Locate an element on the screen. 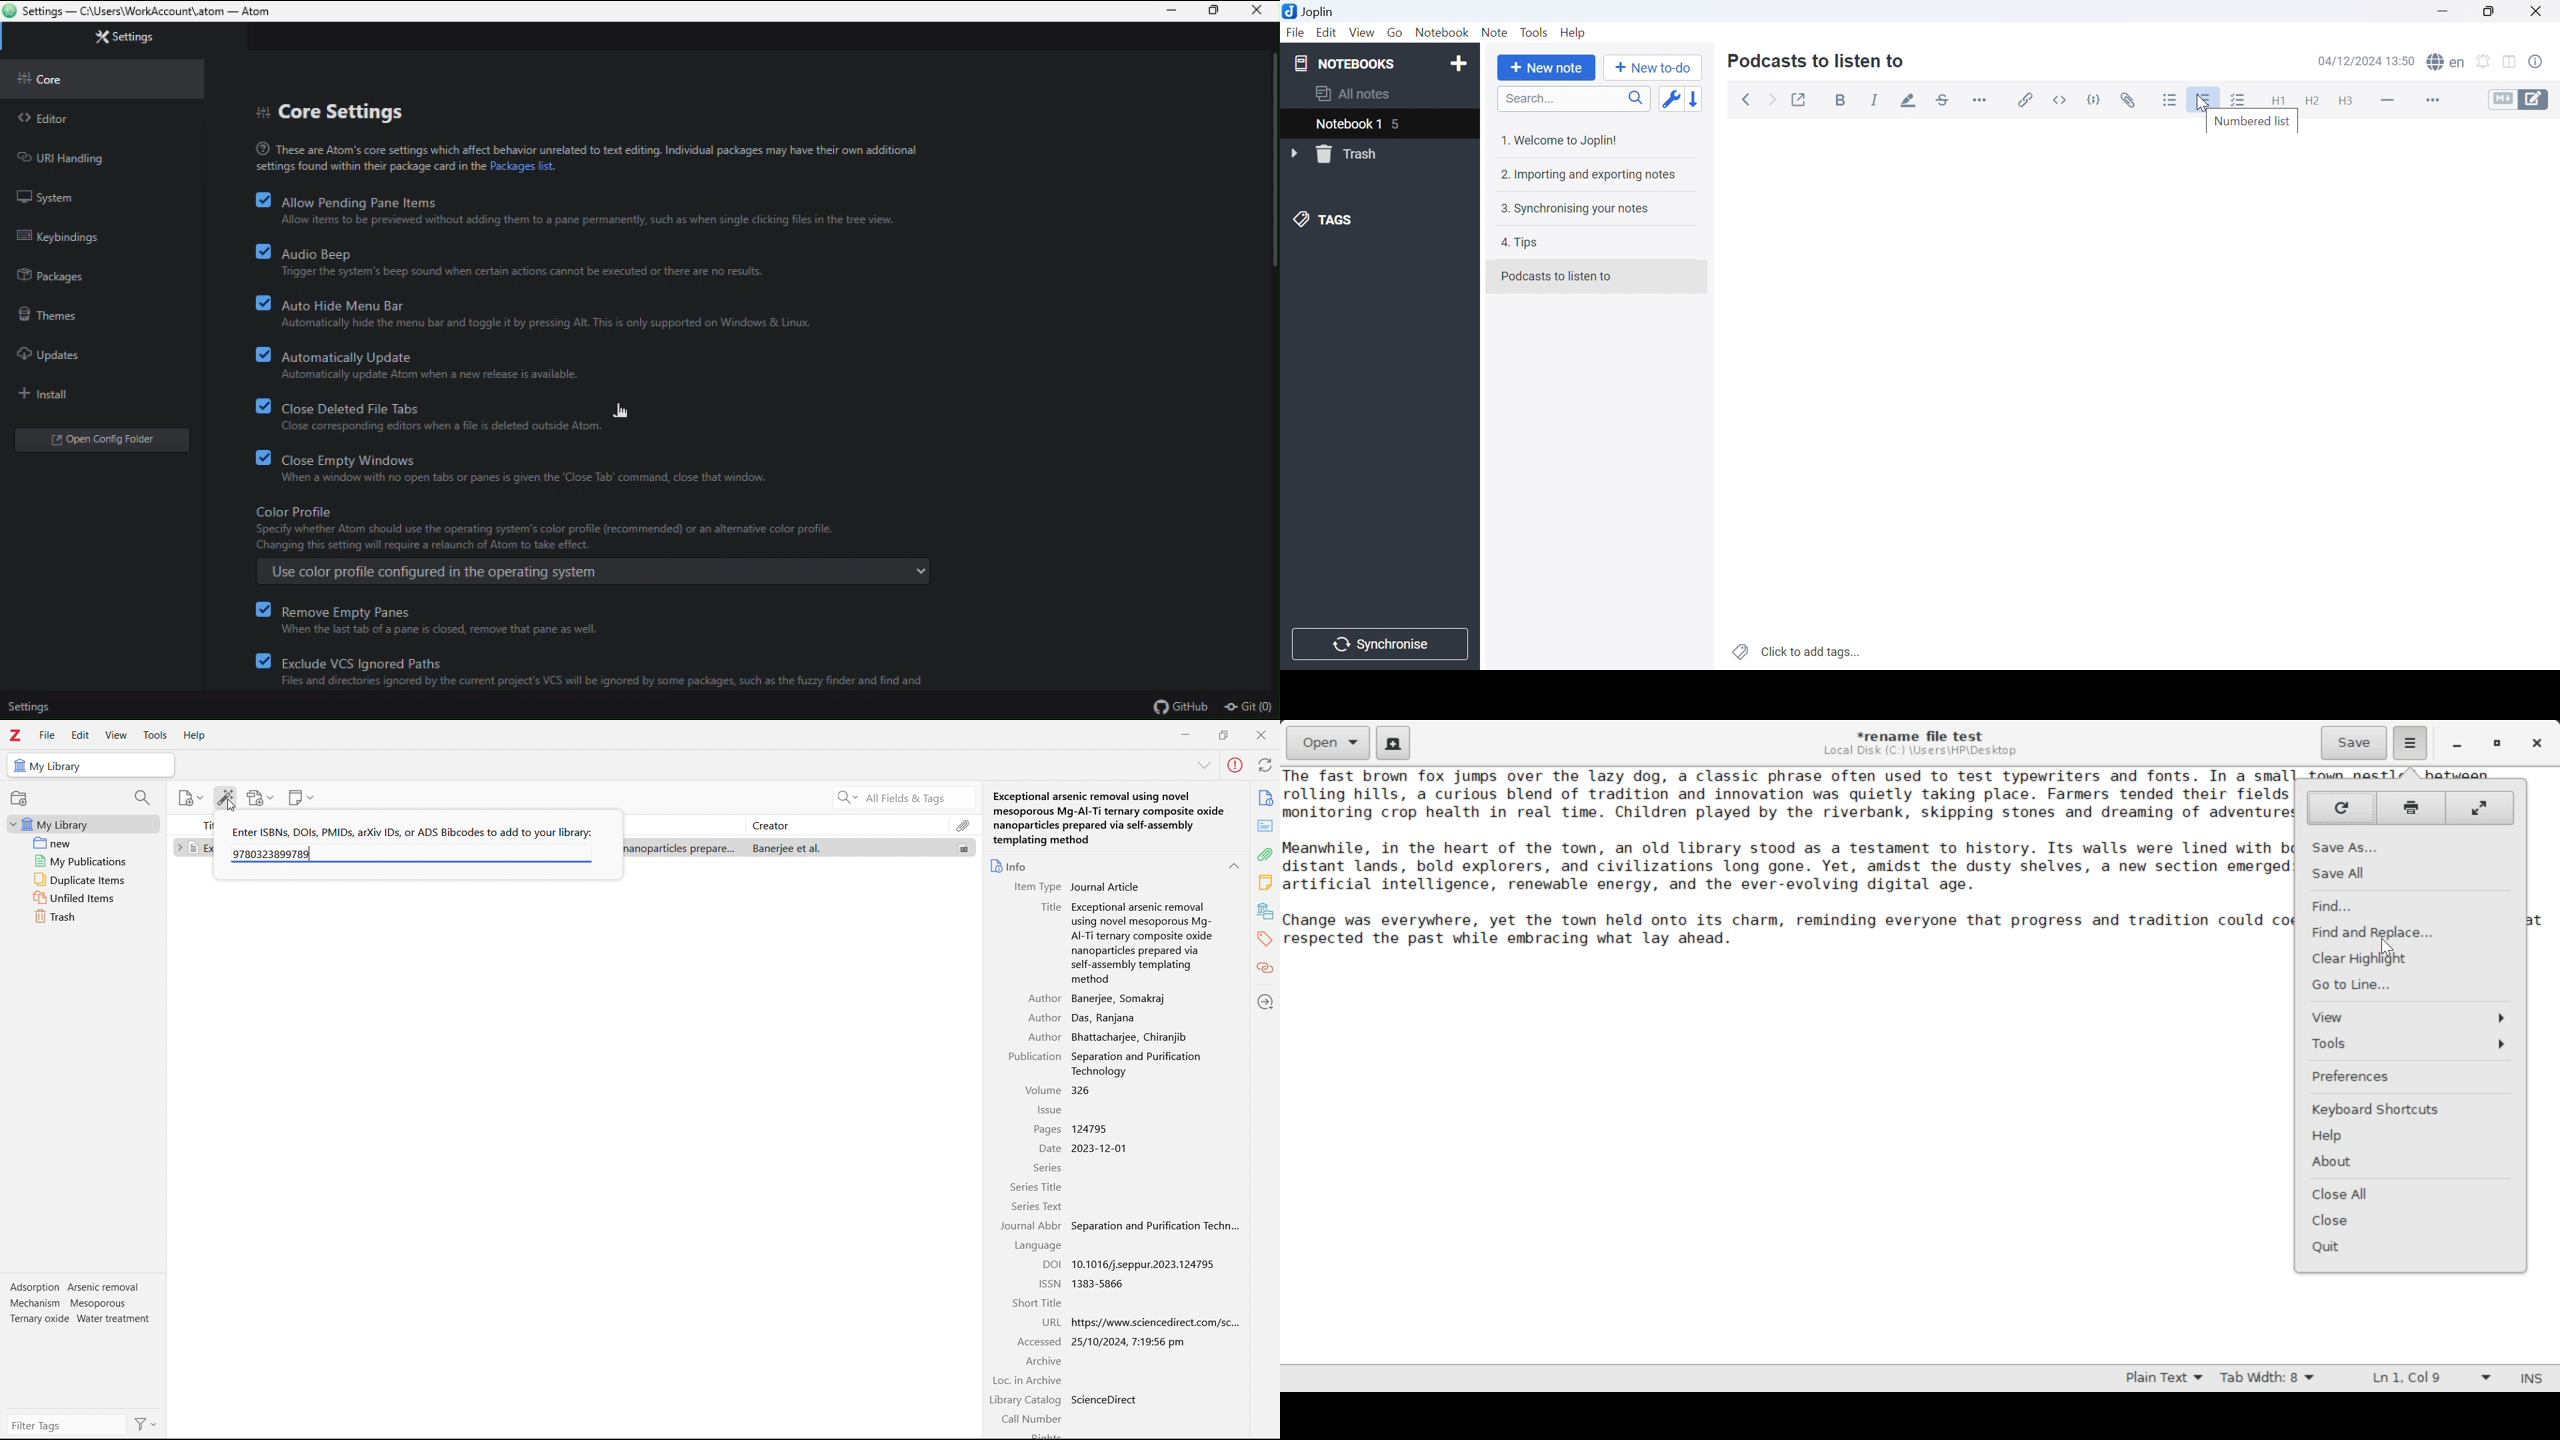  Search is located at coordinates (1573, 99).